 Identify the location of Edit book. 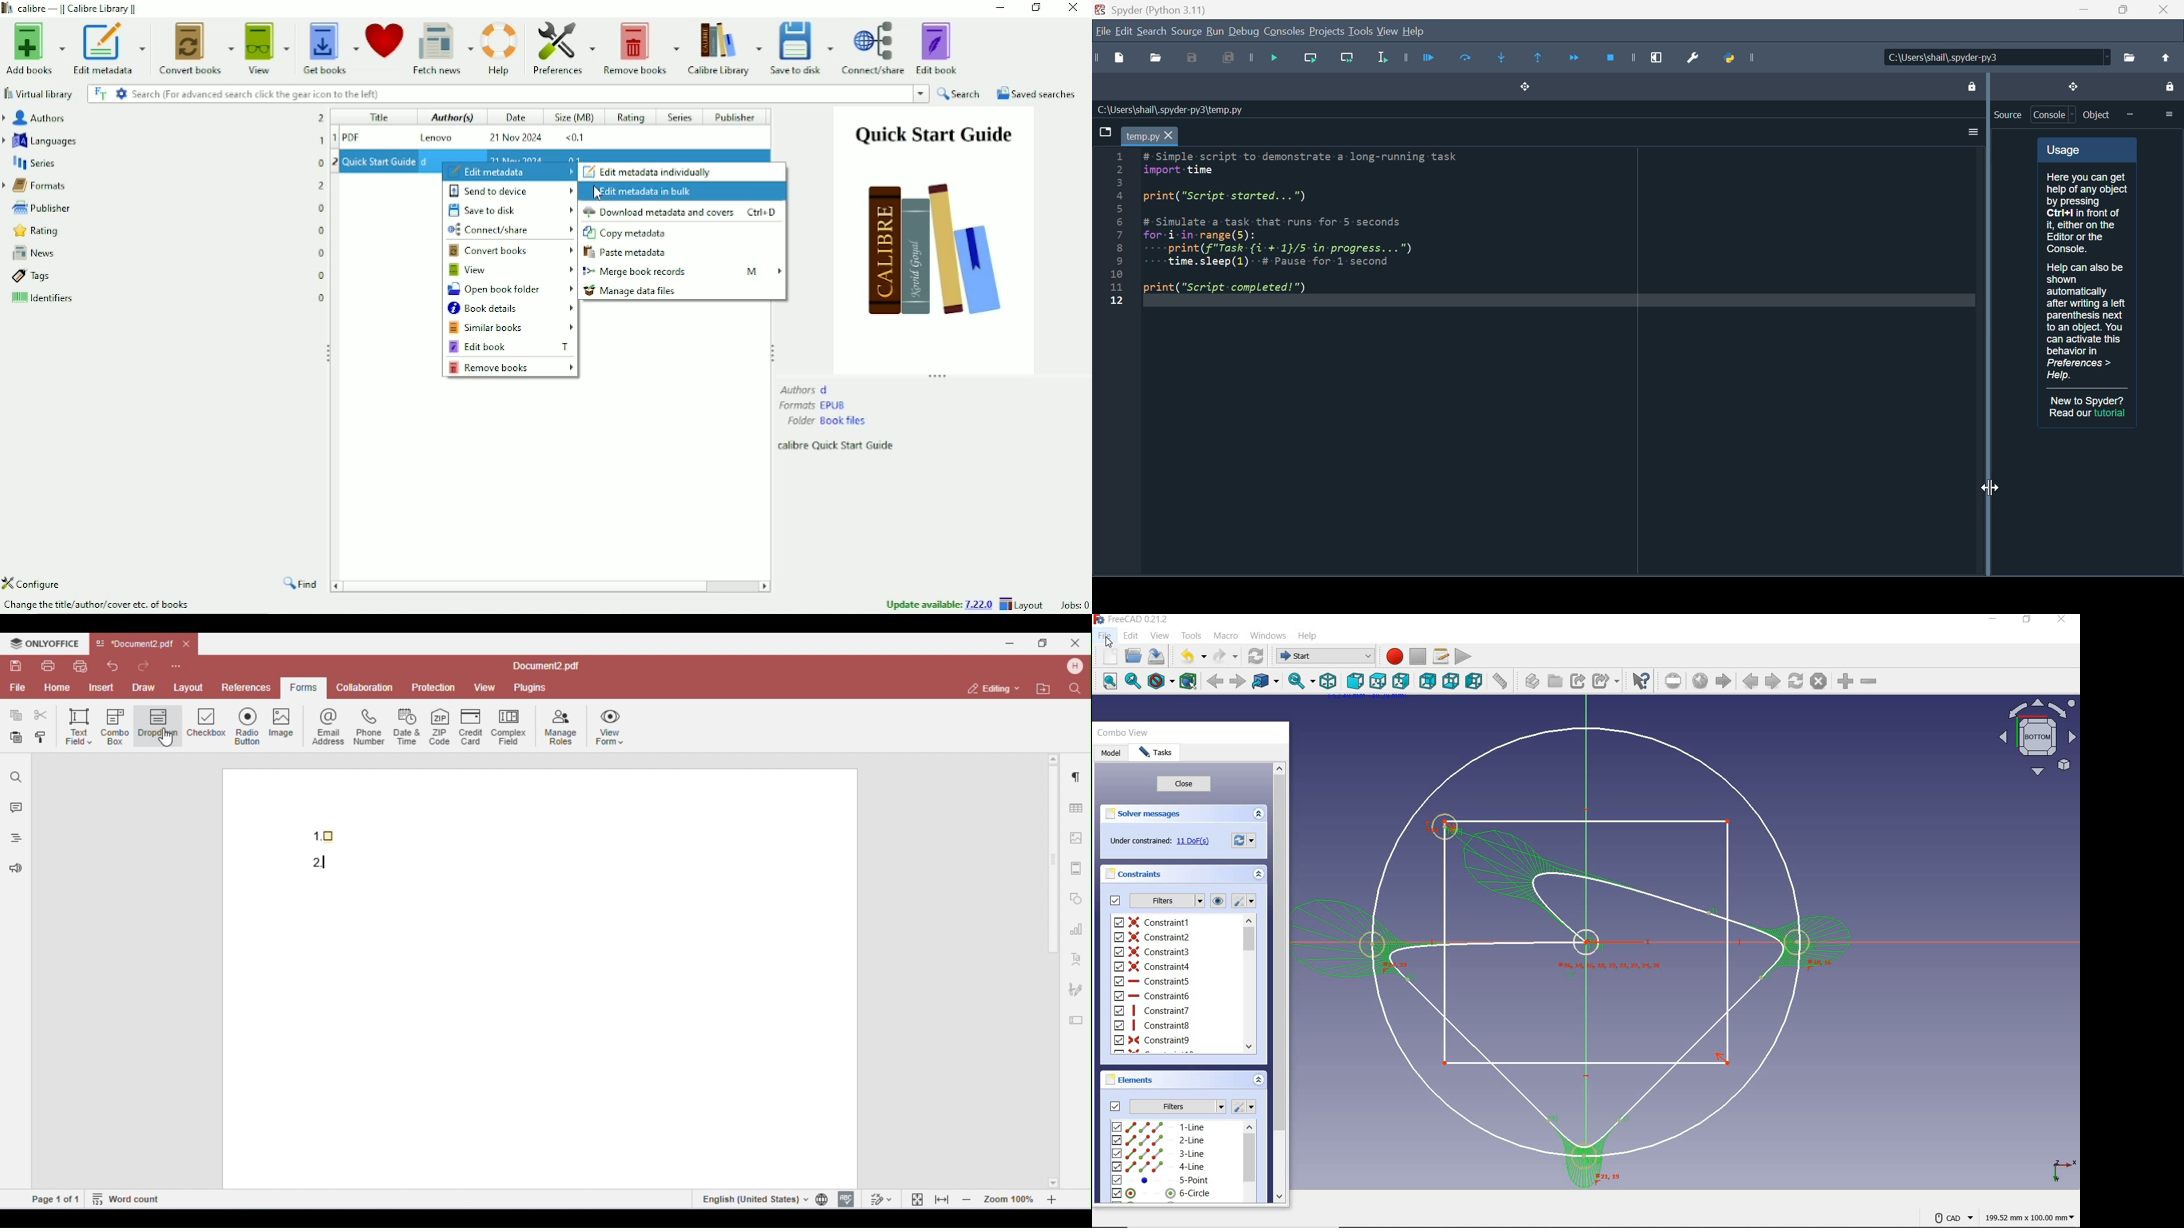
(510, 346).